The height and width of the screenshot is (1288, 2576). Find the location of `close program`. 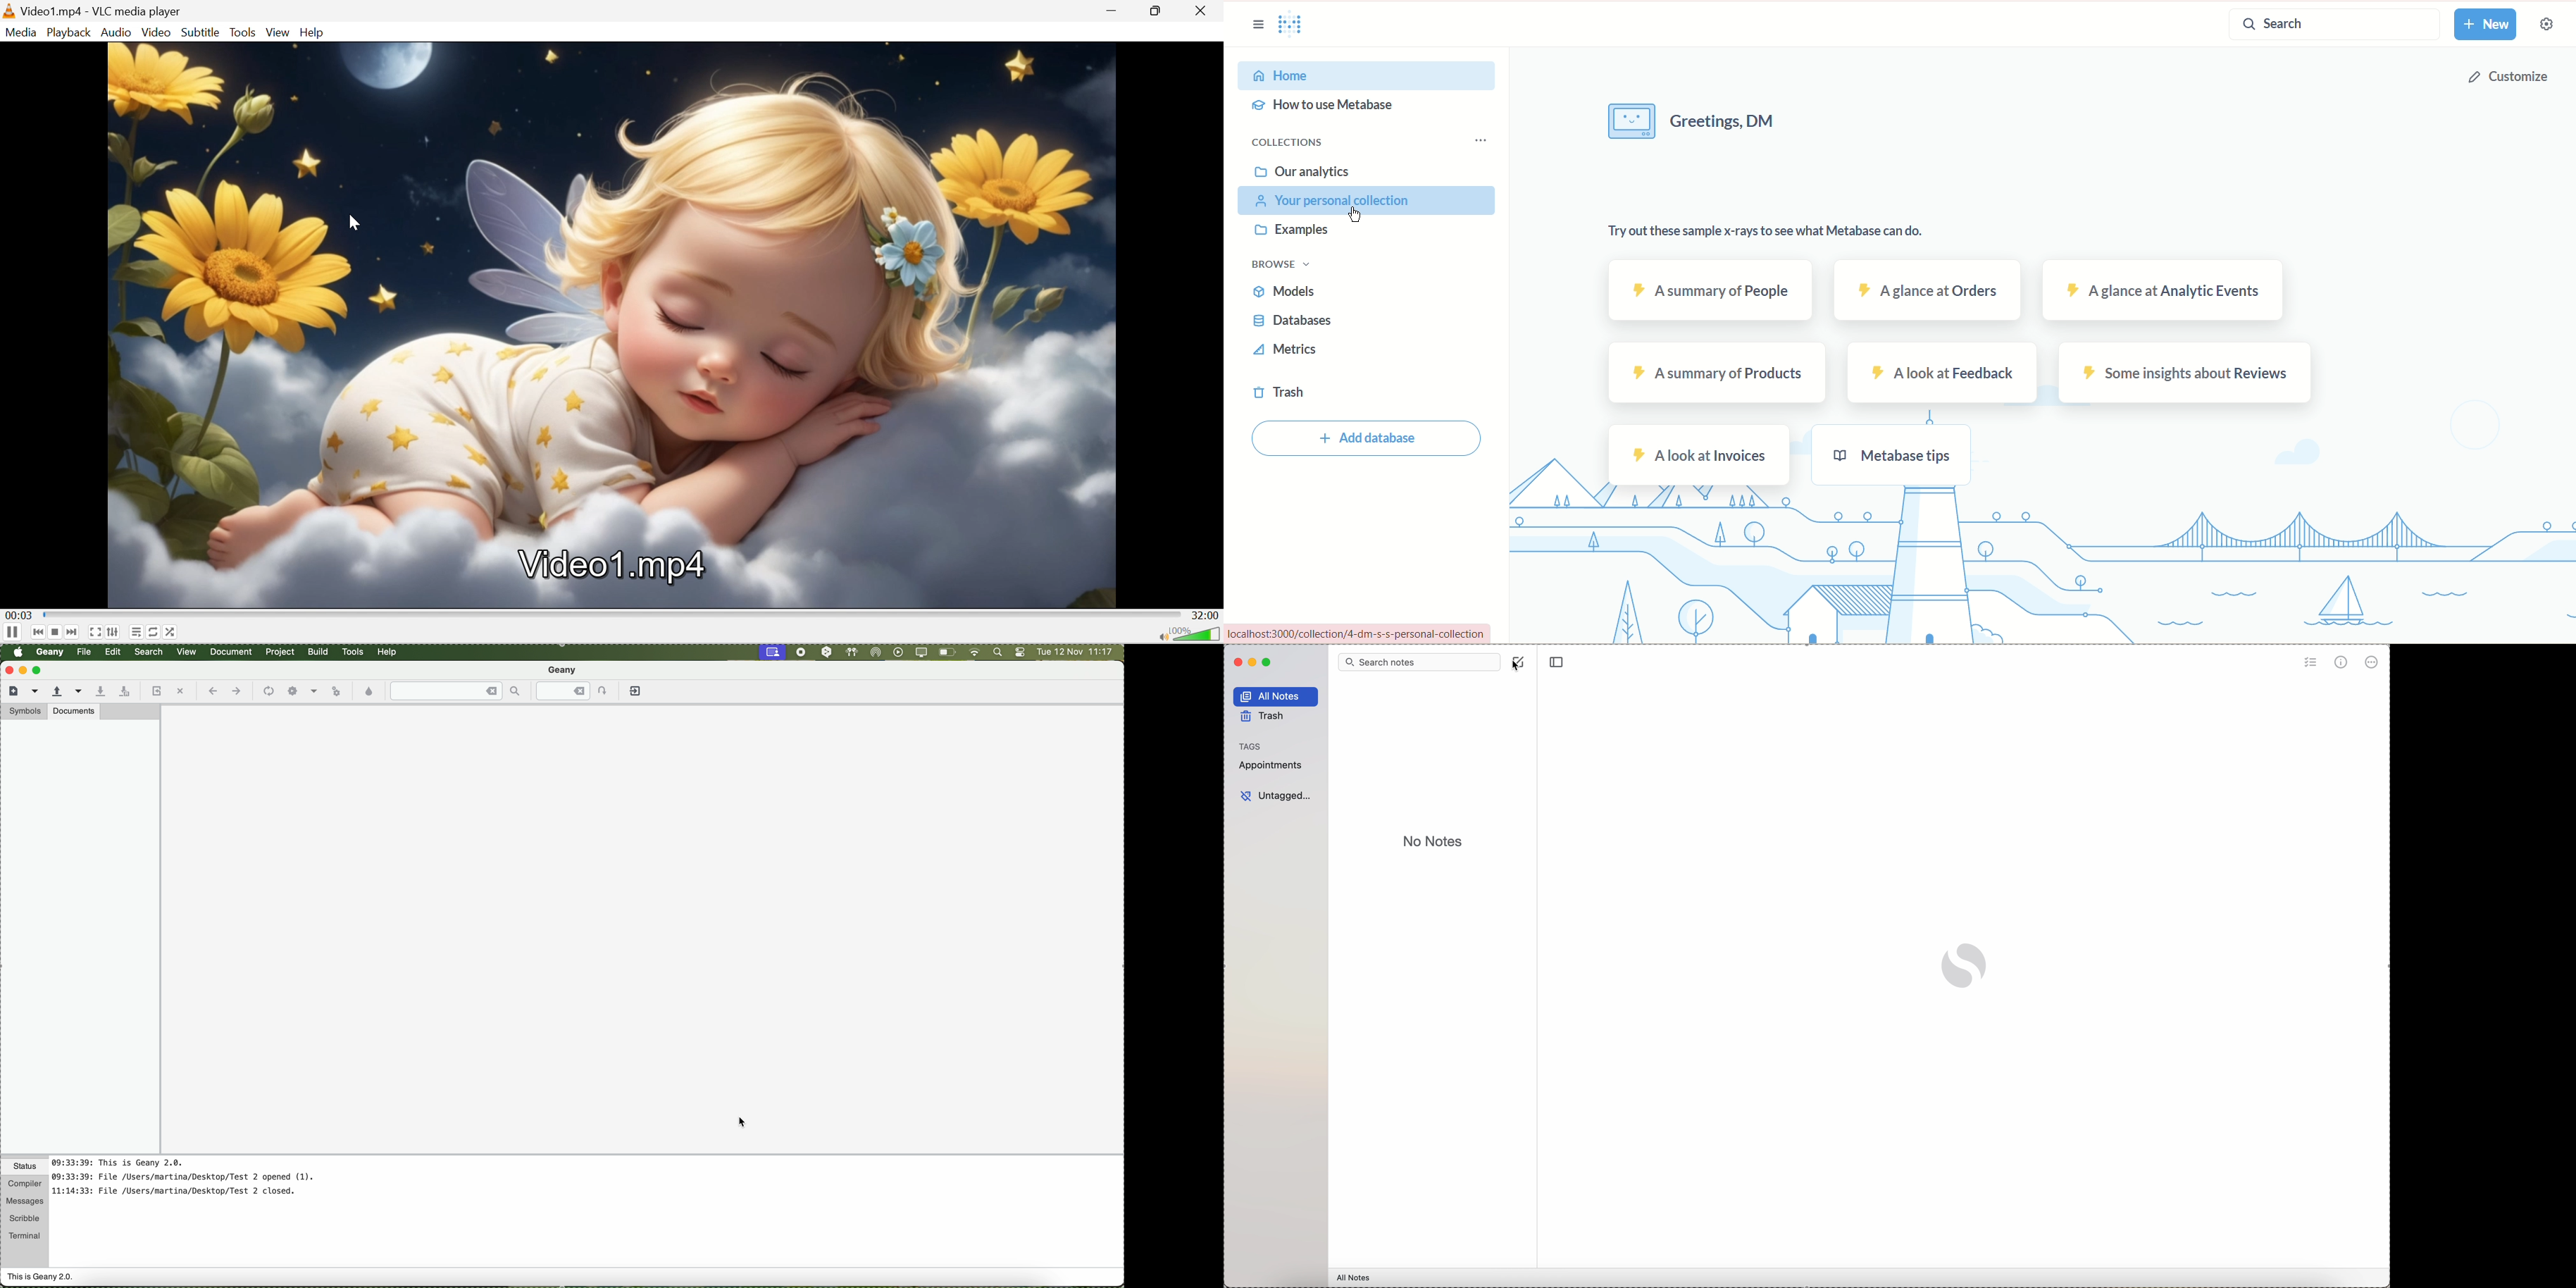

close program is located at coordinates (1237, 662).